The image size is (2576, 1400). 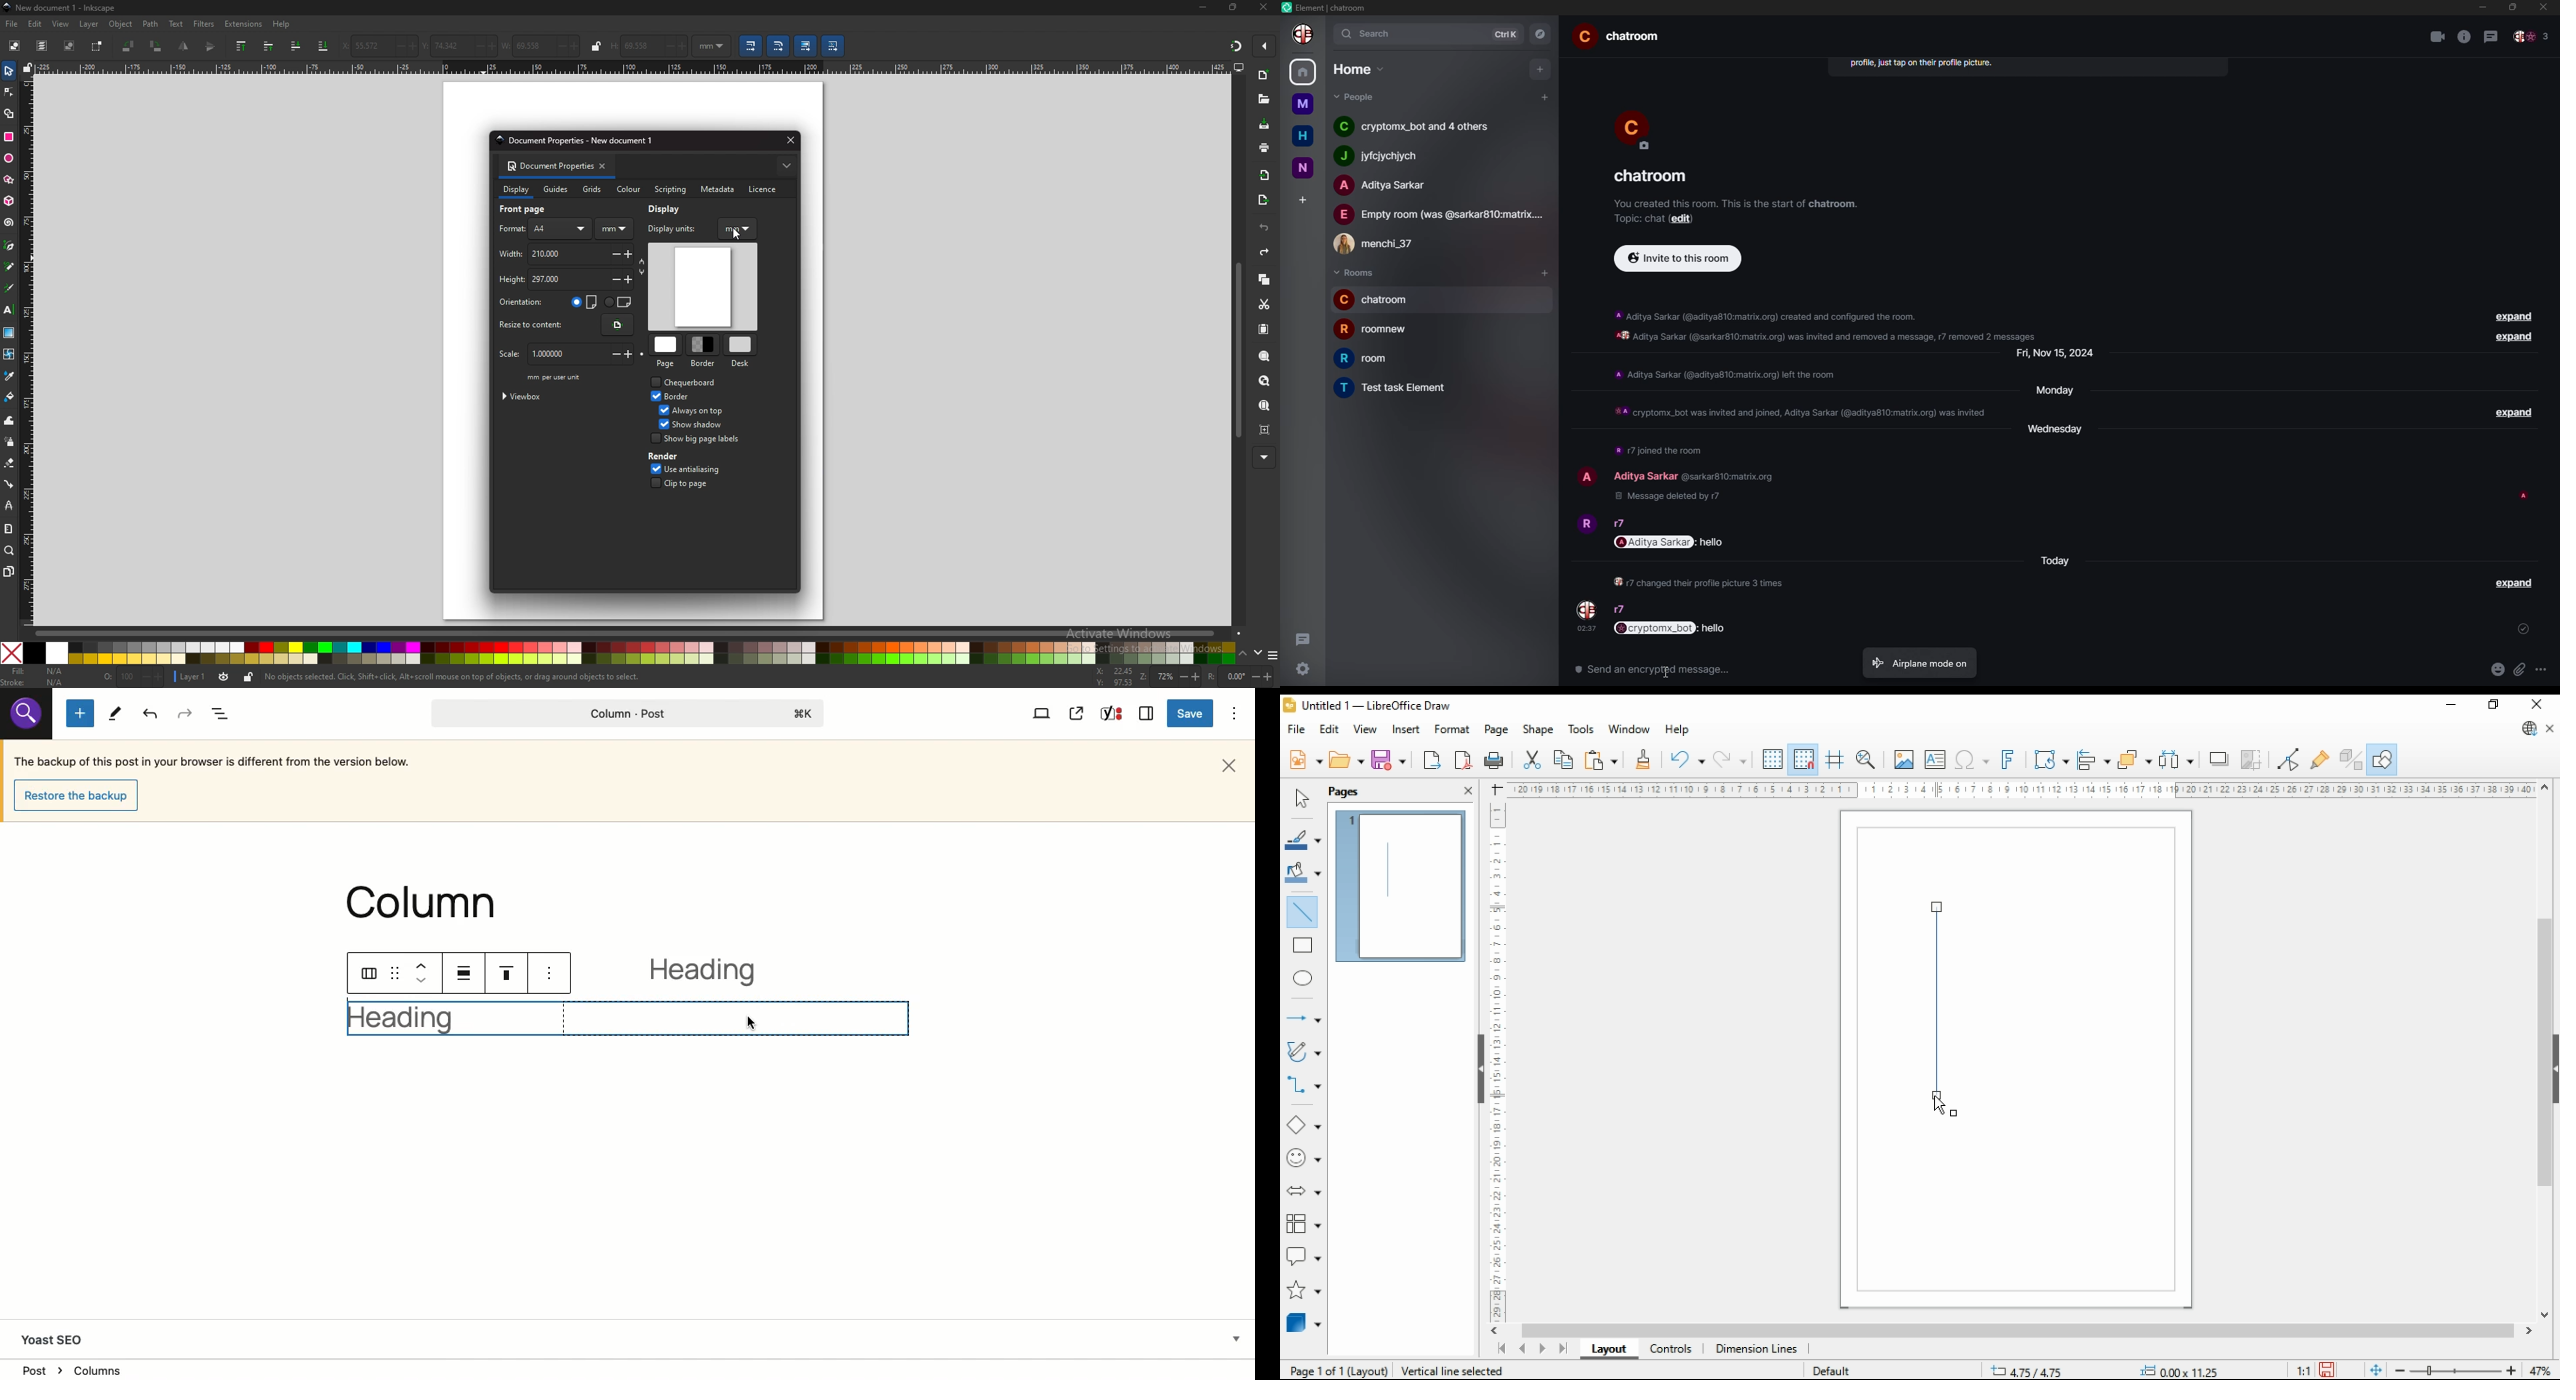 What do you see at coordinates (2018, 1329) in the screenshot?
I see `scroll bar` at bounding box center [2018, 1329].